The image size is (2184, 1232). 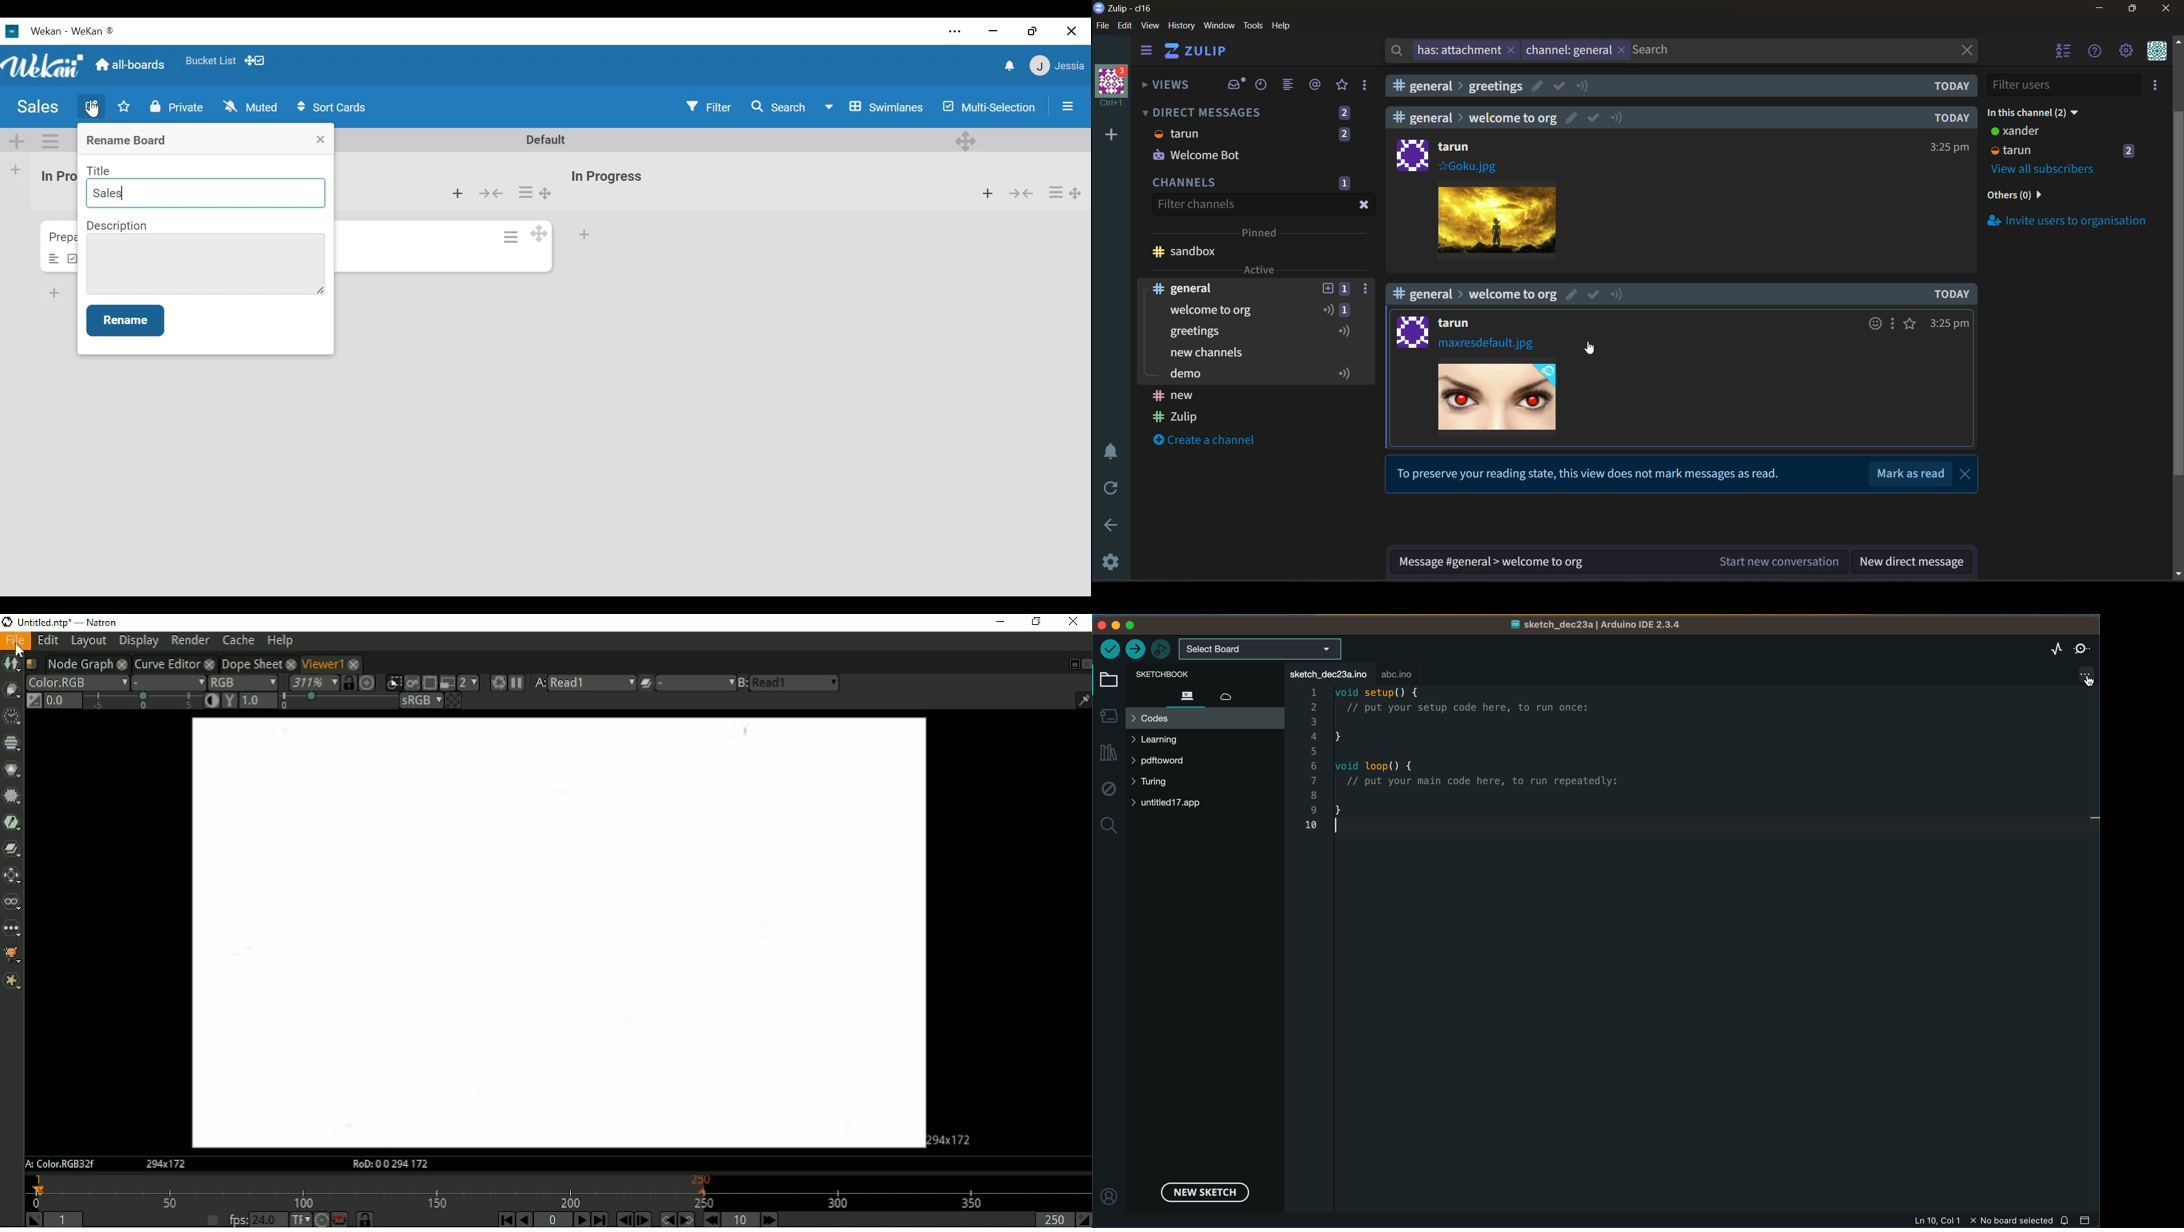 I want to click on icon, so click(x=1346, y=374).